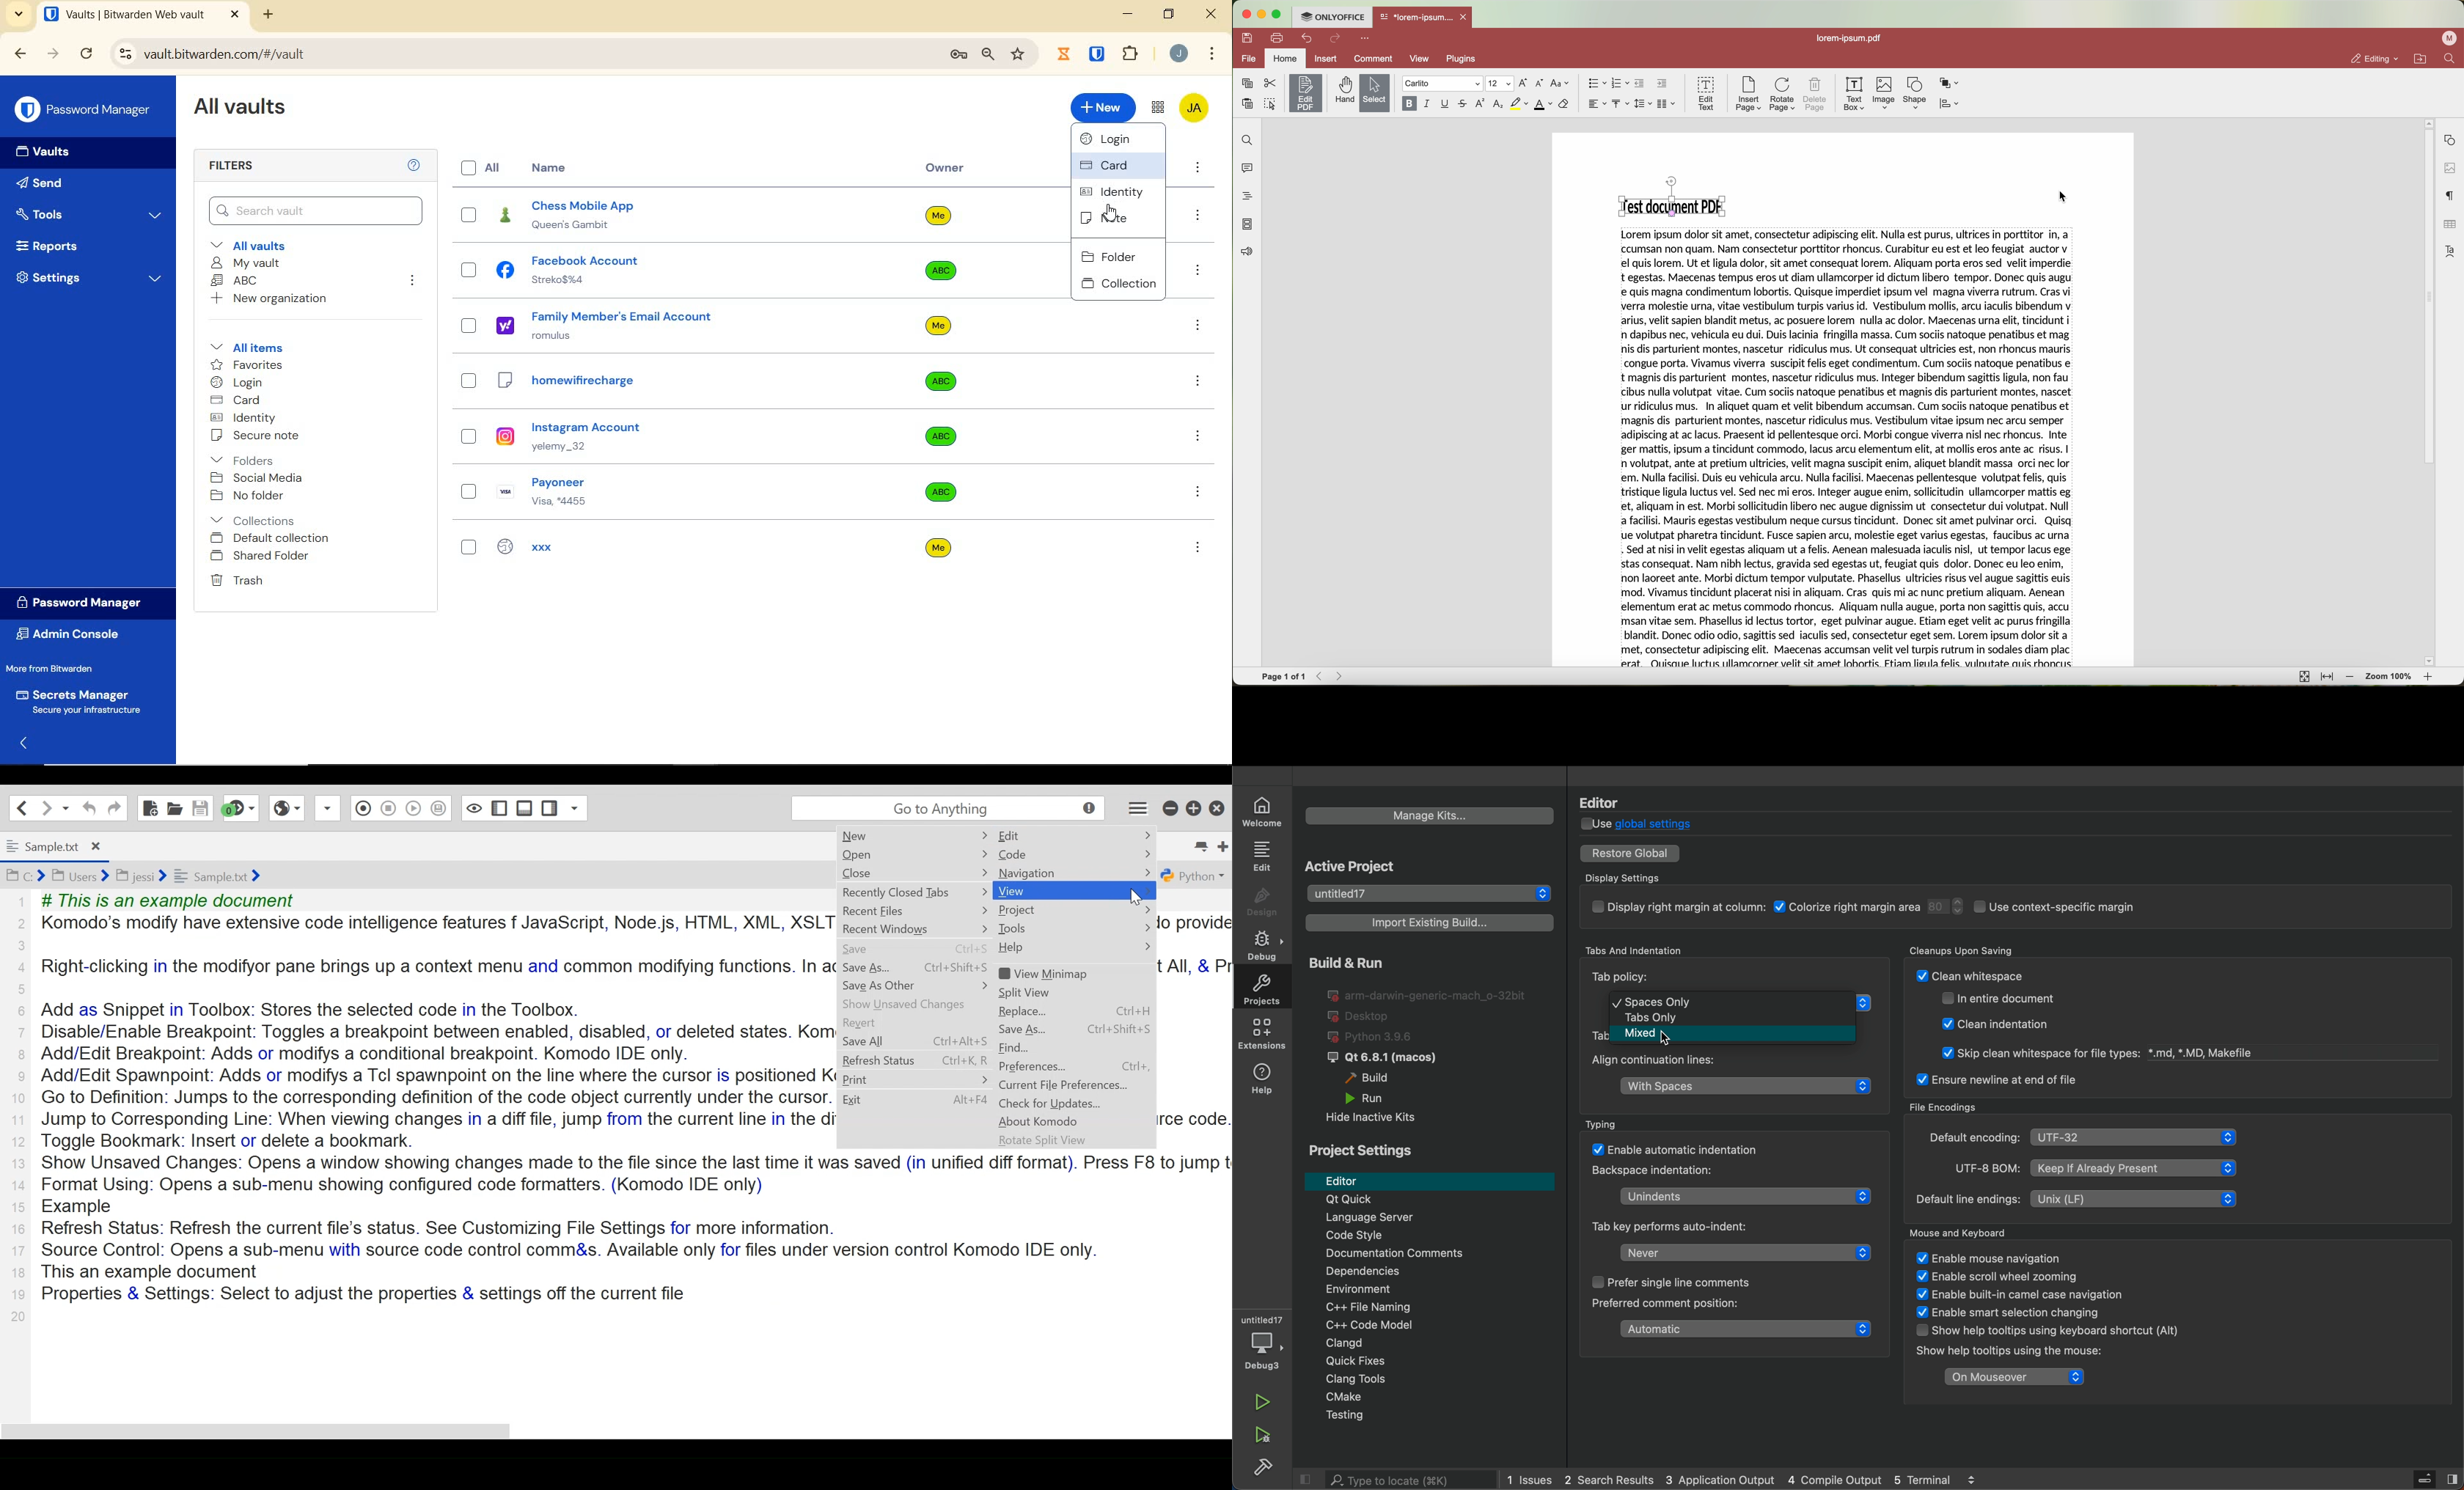 The height and width of the screenshot is (1512, 2464). I want to click on Open File, so click(175, 807).